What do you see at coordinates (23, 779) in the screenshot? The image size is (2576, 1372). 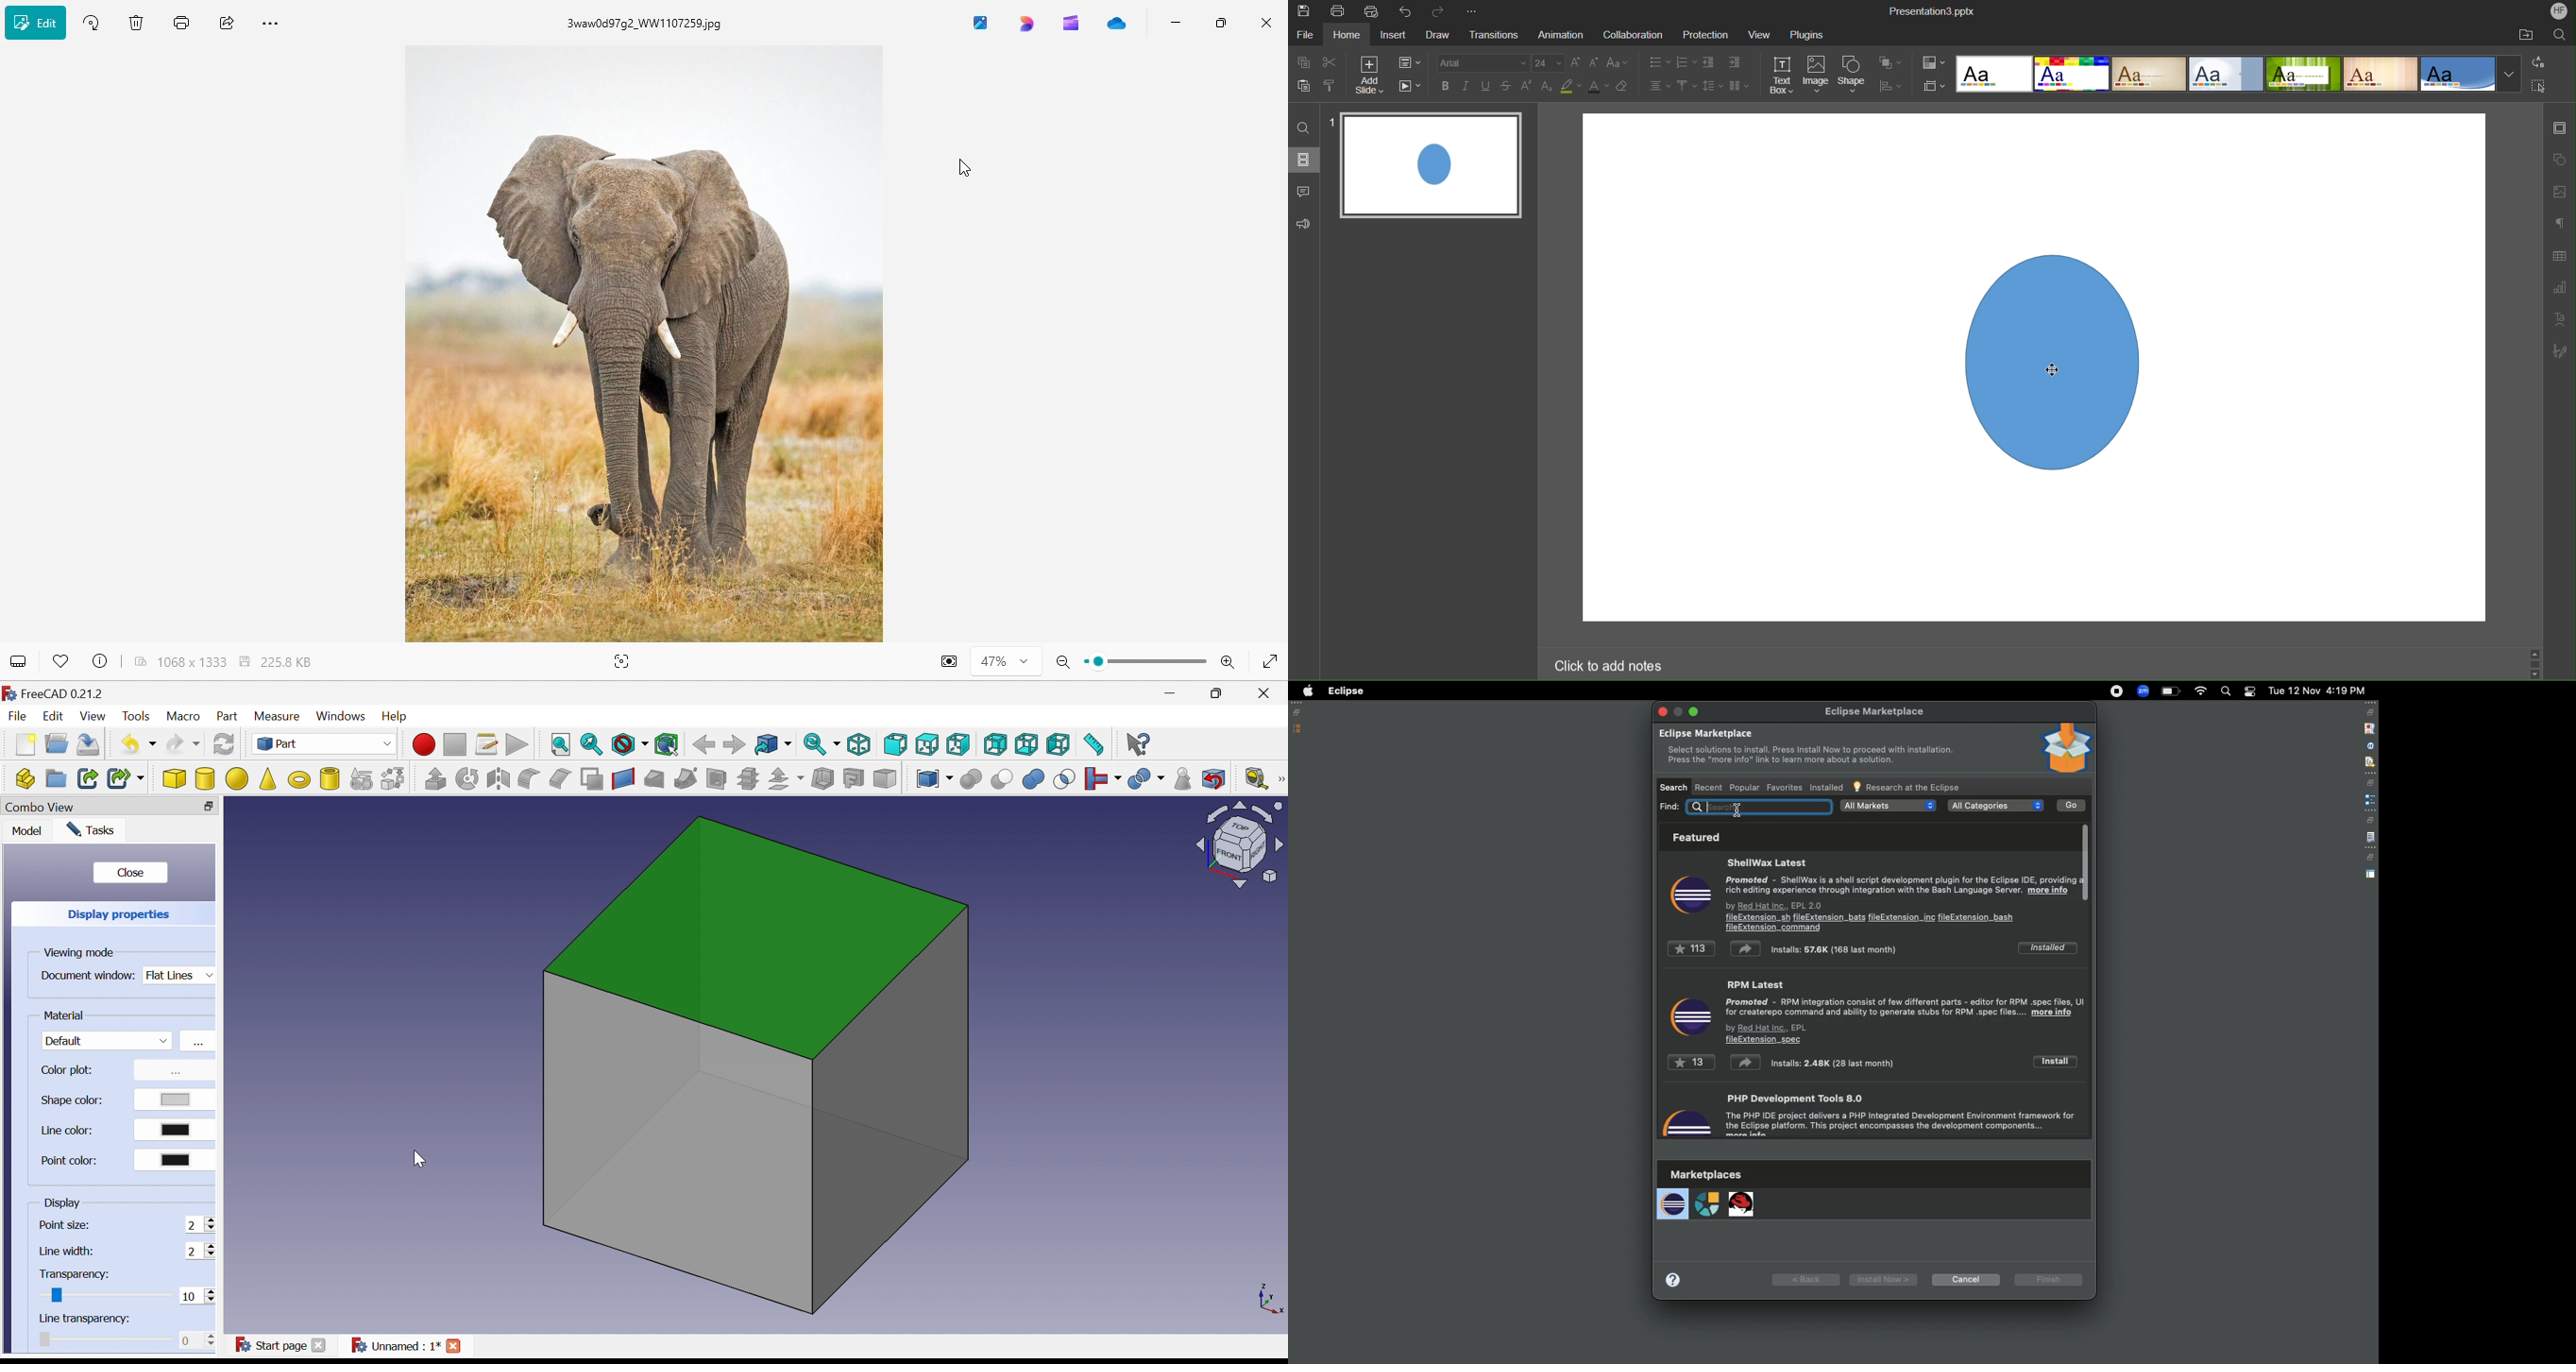 I see `Create part` at bounding box center [23, 779].